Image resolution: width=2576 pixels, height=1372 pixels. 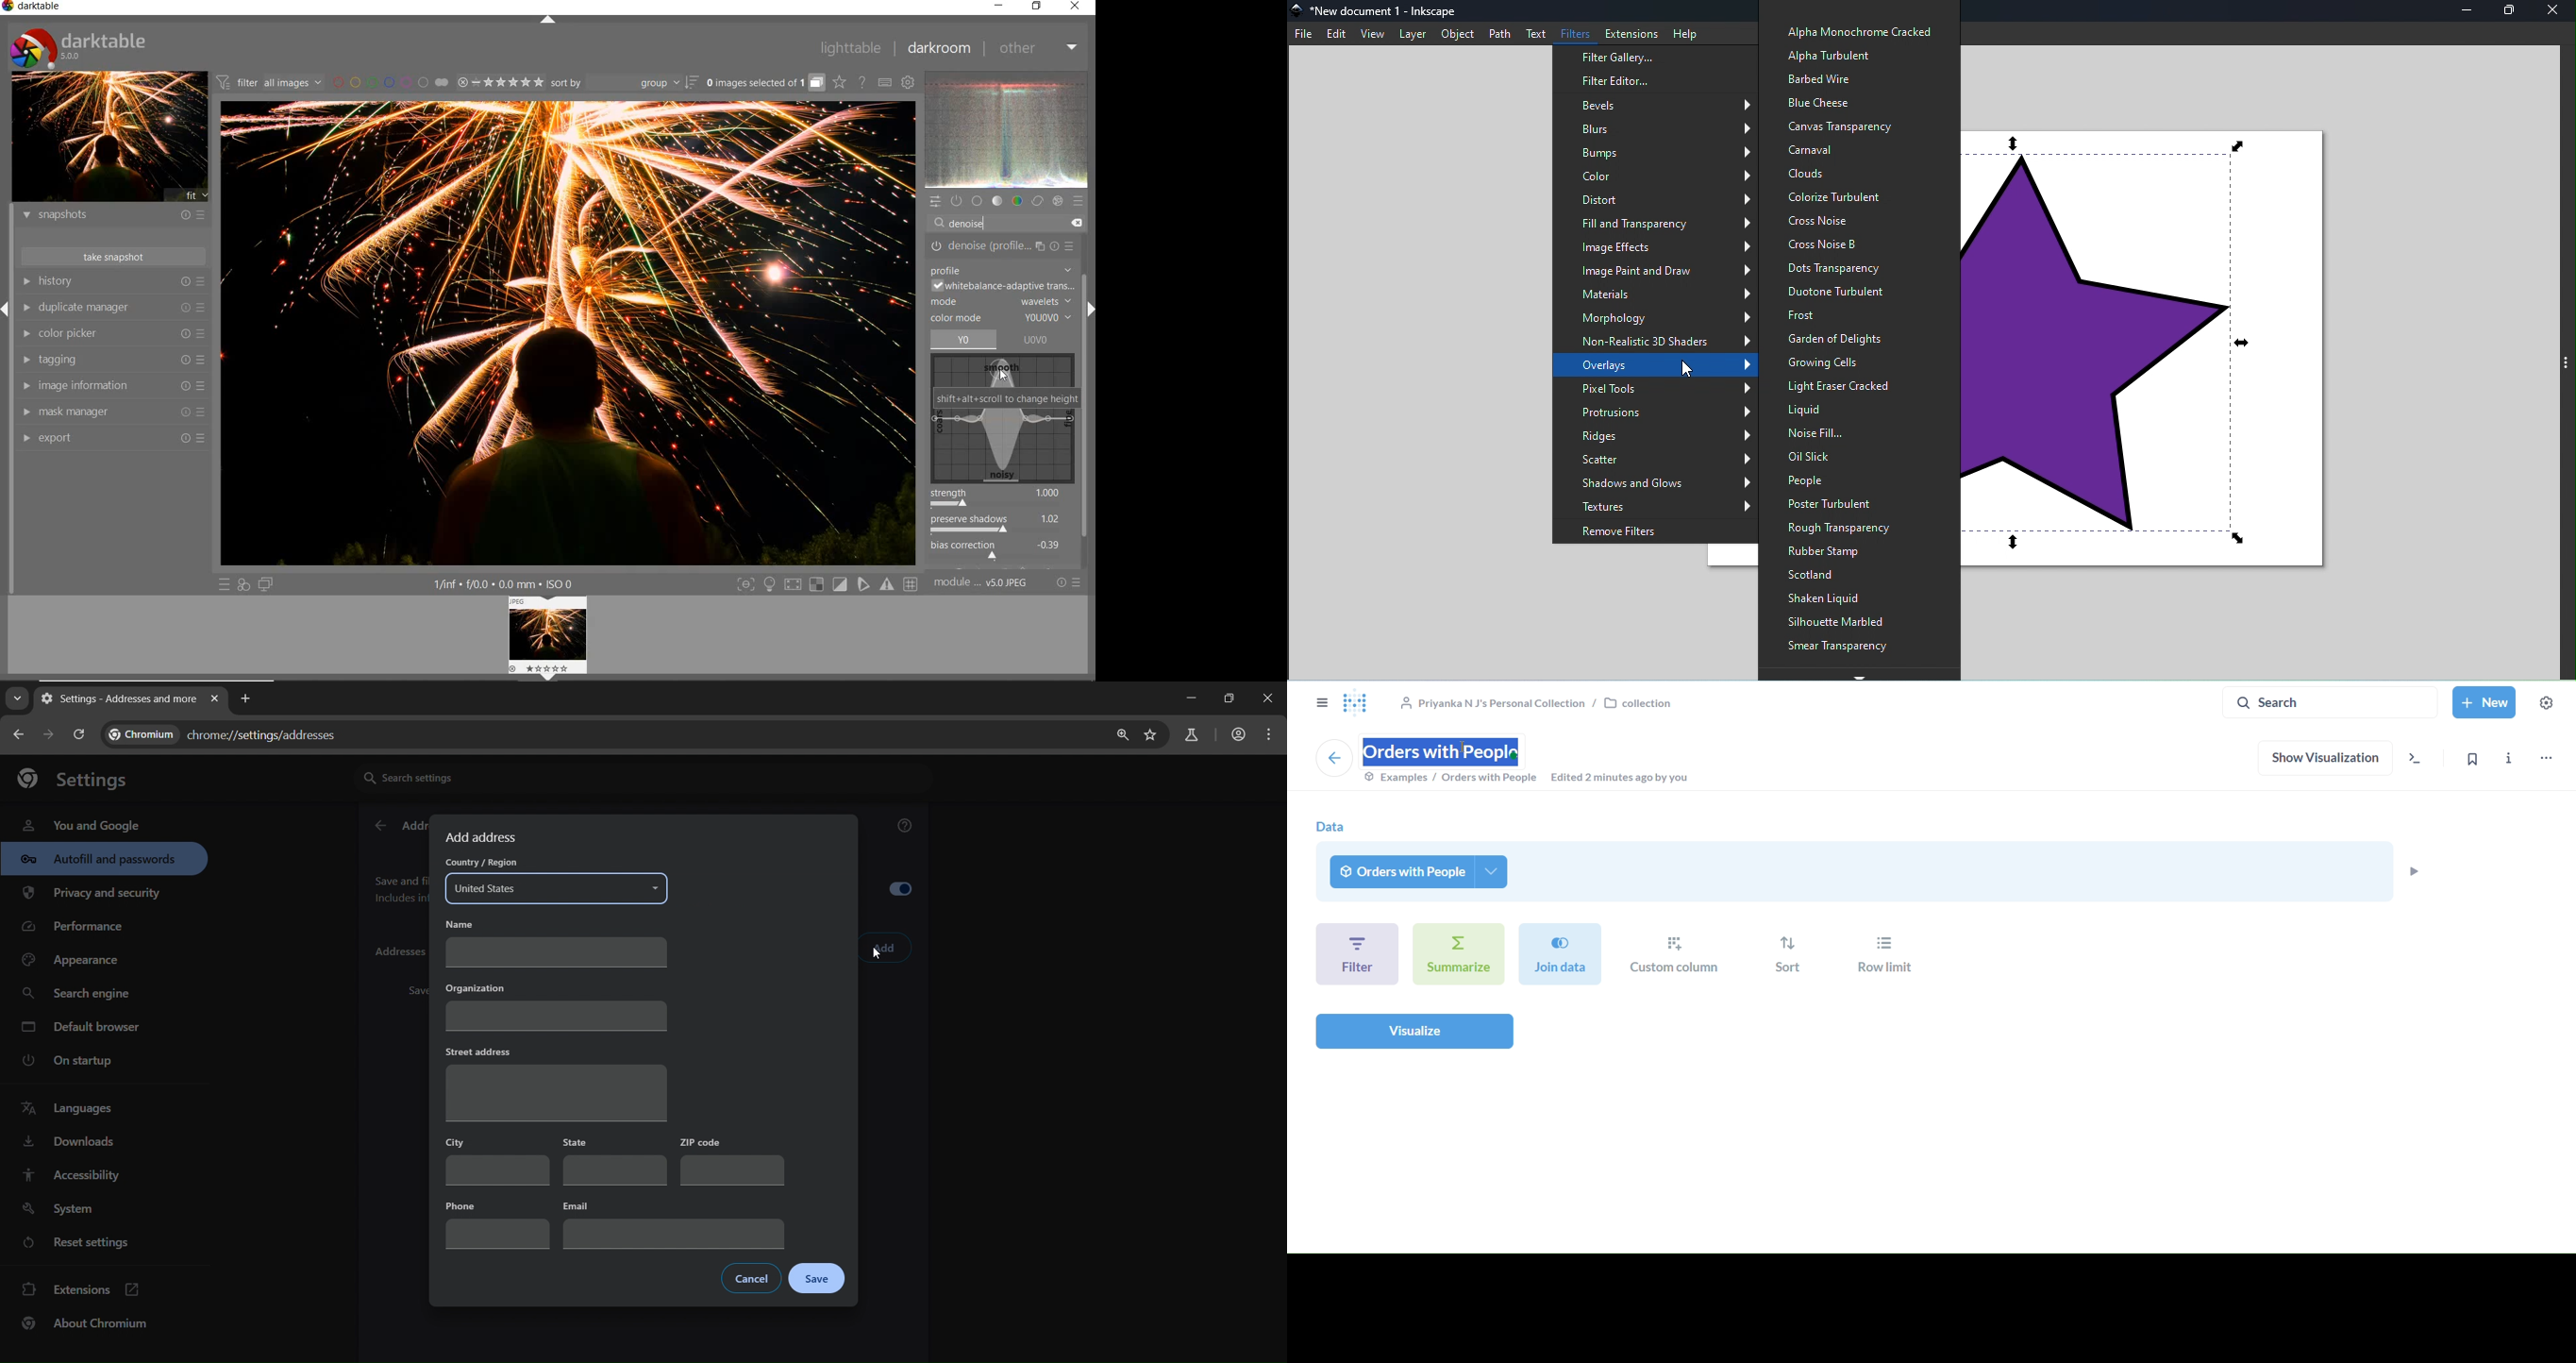 I want to click on close, so click(x=1270, y=700).